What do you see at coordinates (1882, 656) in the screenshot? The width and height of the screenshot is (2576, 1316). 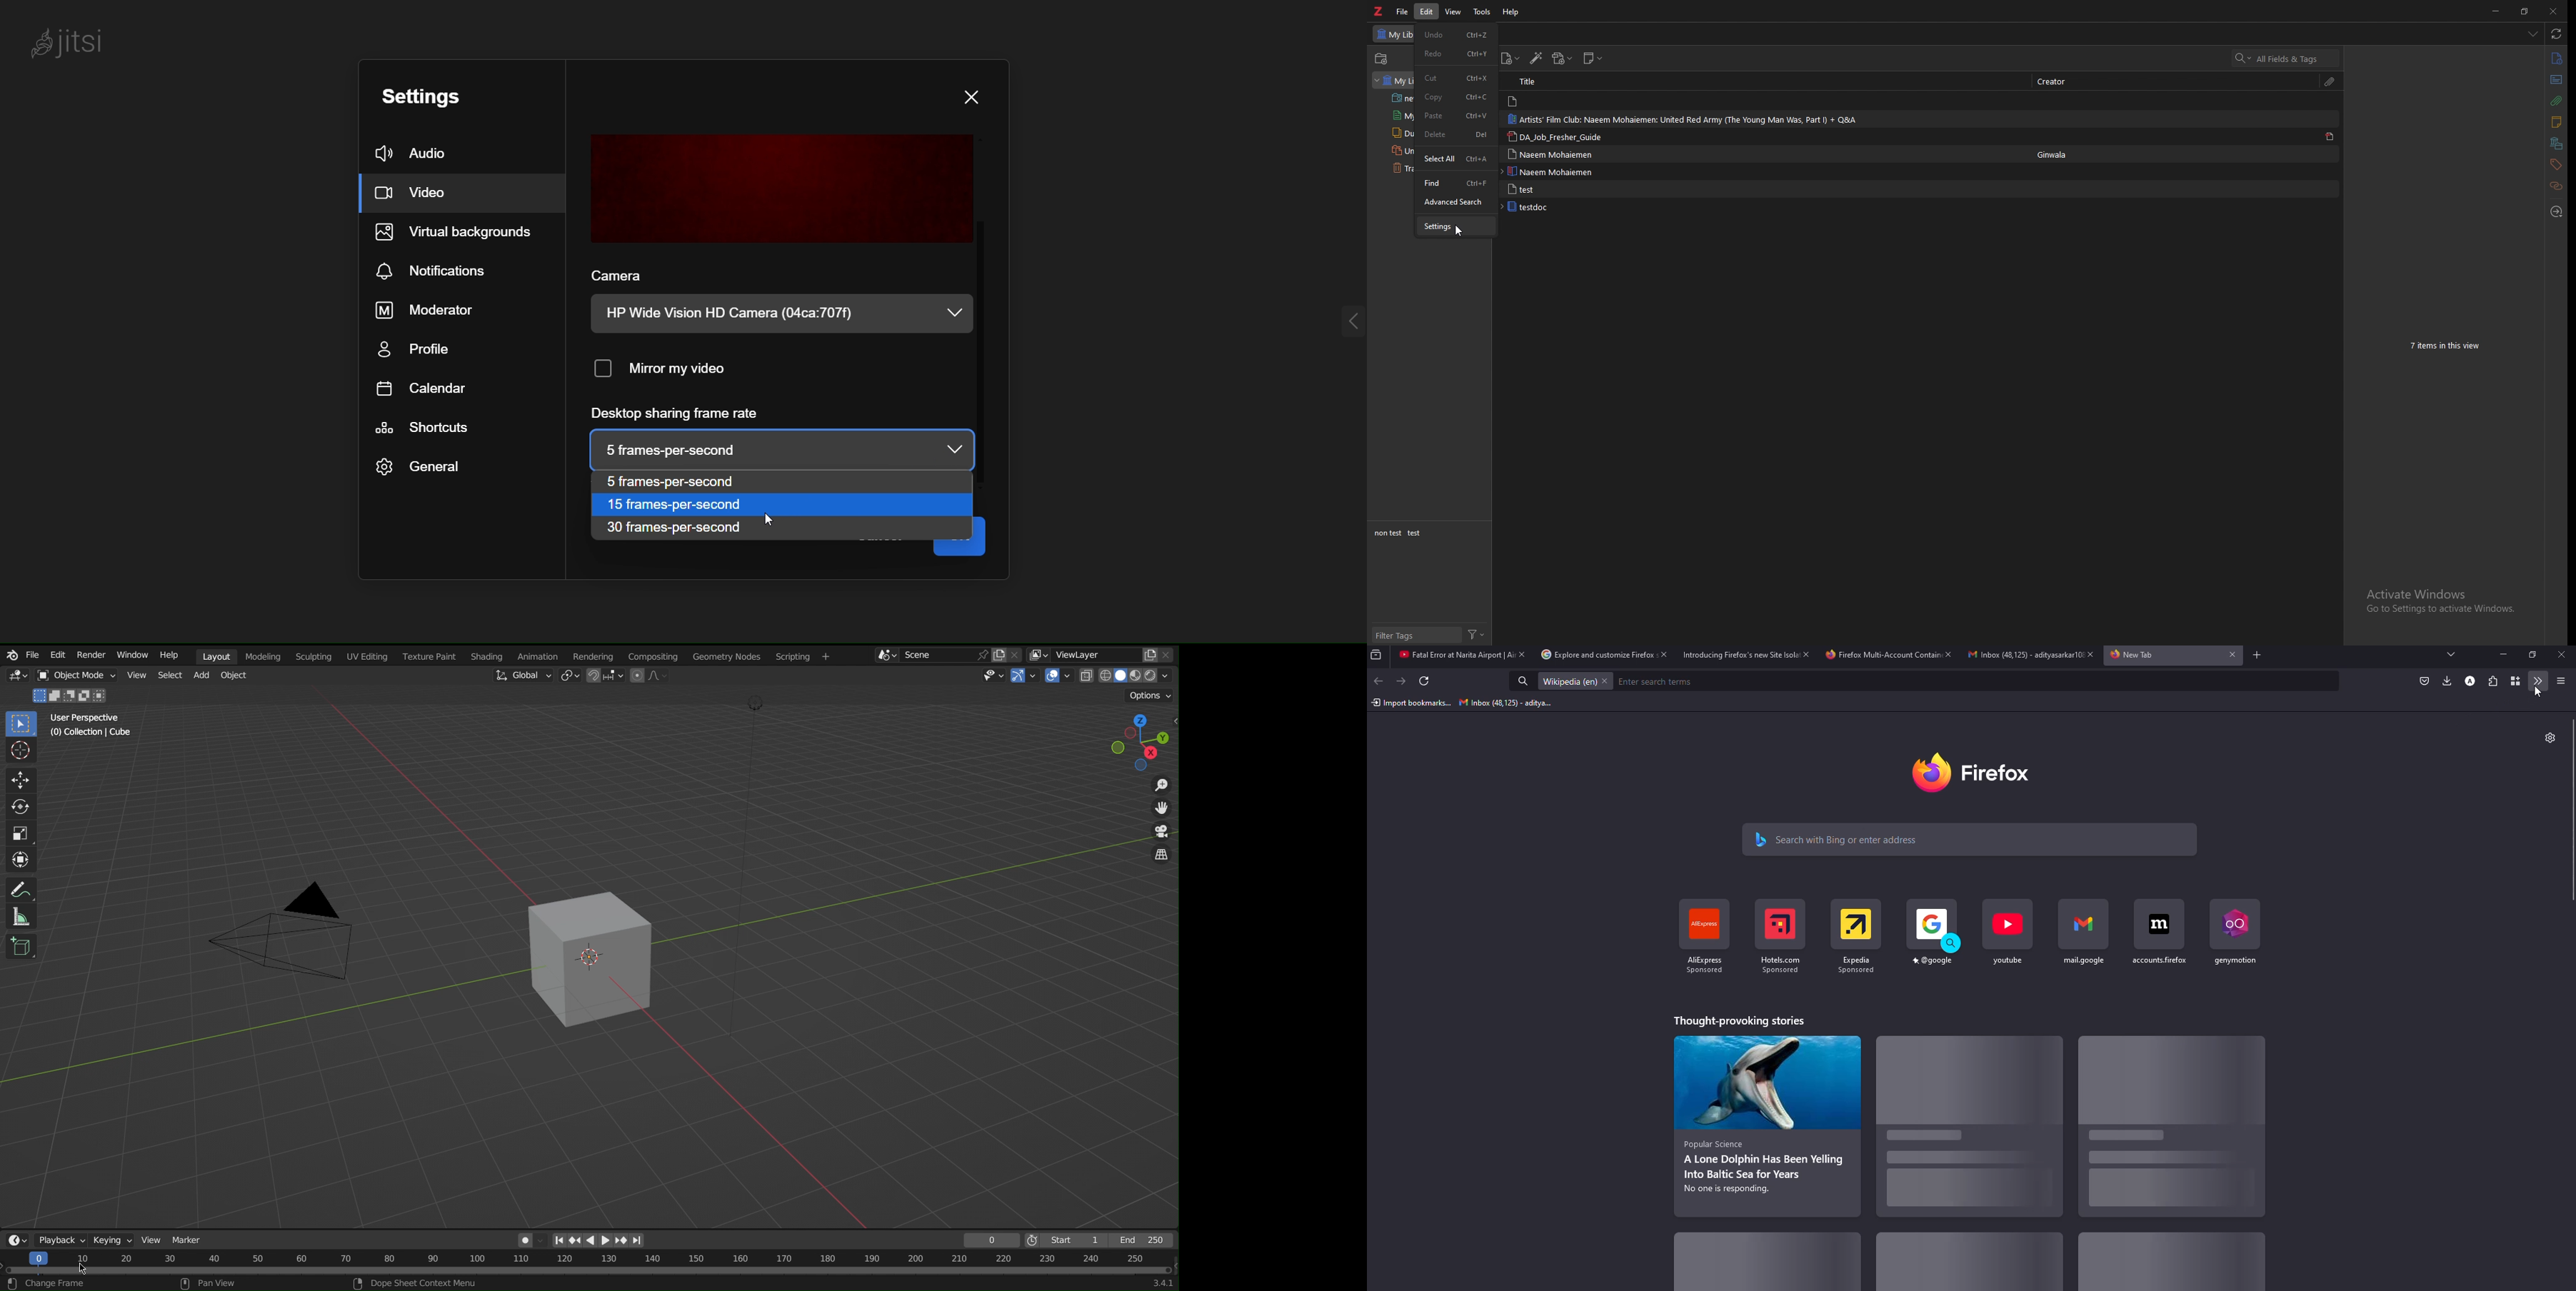 I see `tab` at bounding box center [1882, 656].